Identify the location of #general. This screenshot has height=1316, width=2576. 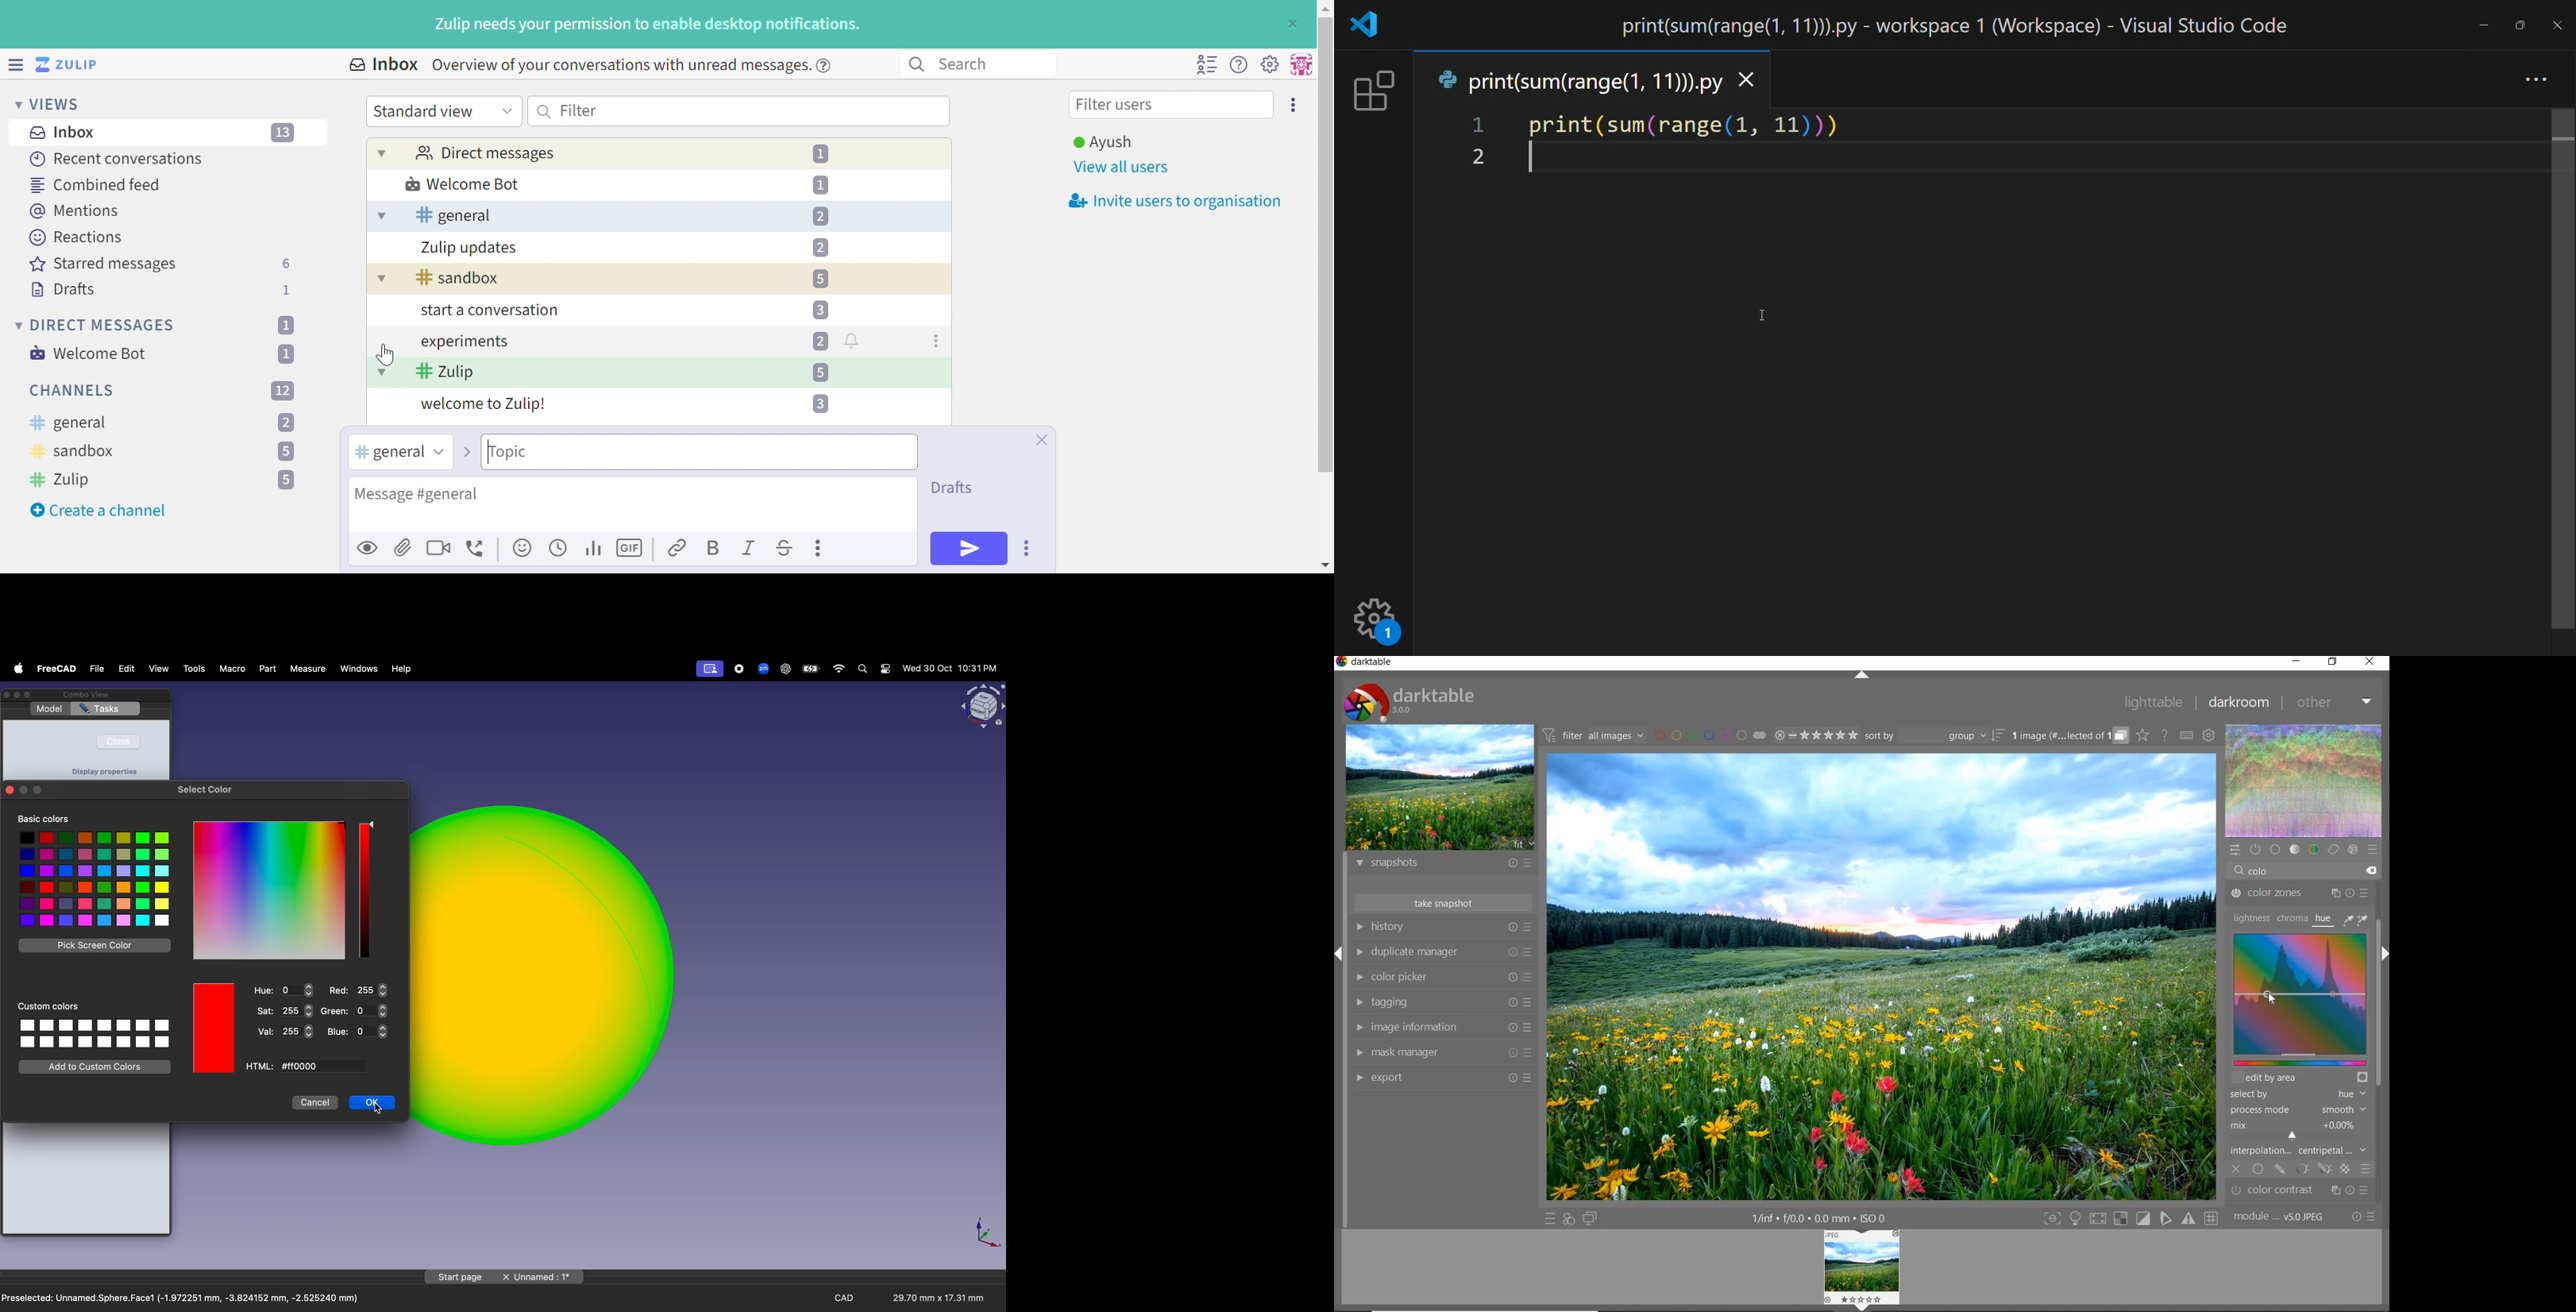
(387, 453).